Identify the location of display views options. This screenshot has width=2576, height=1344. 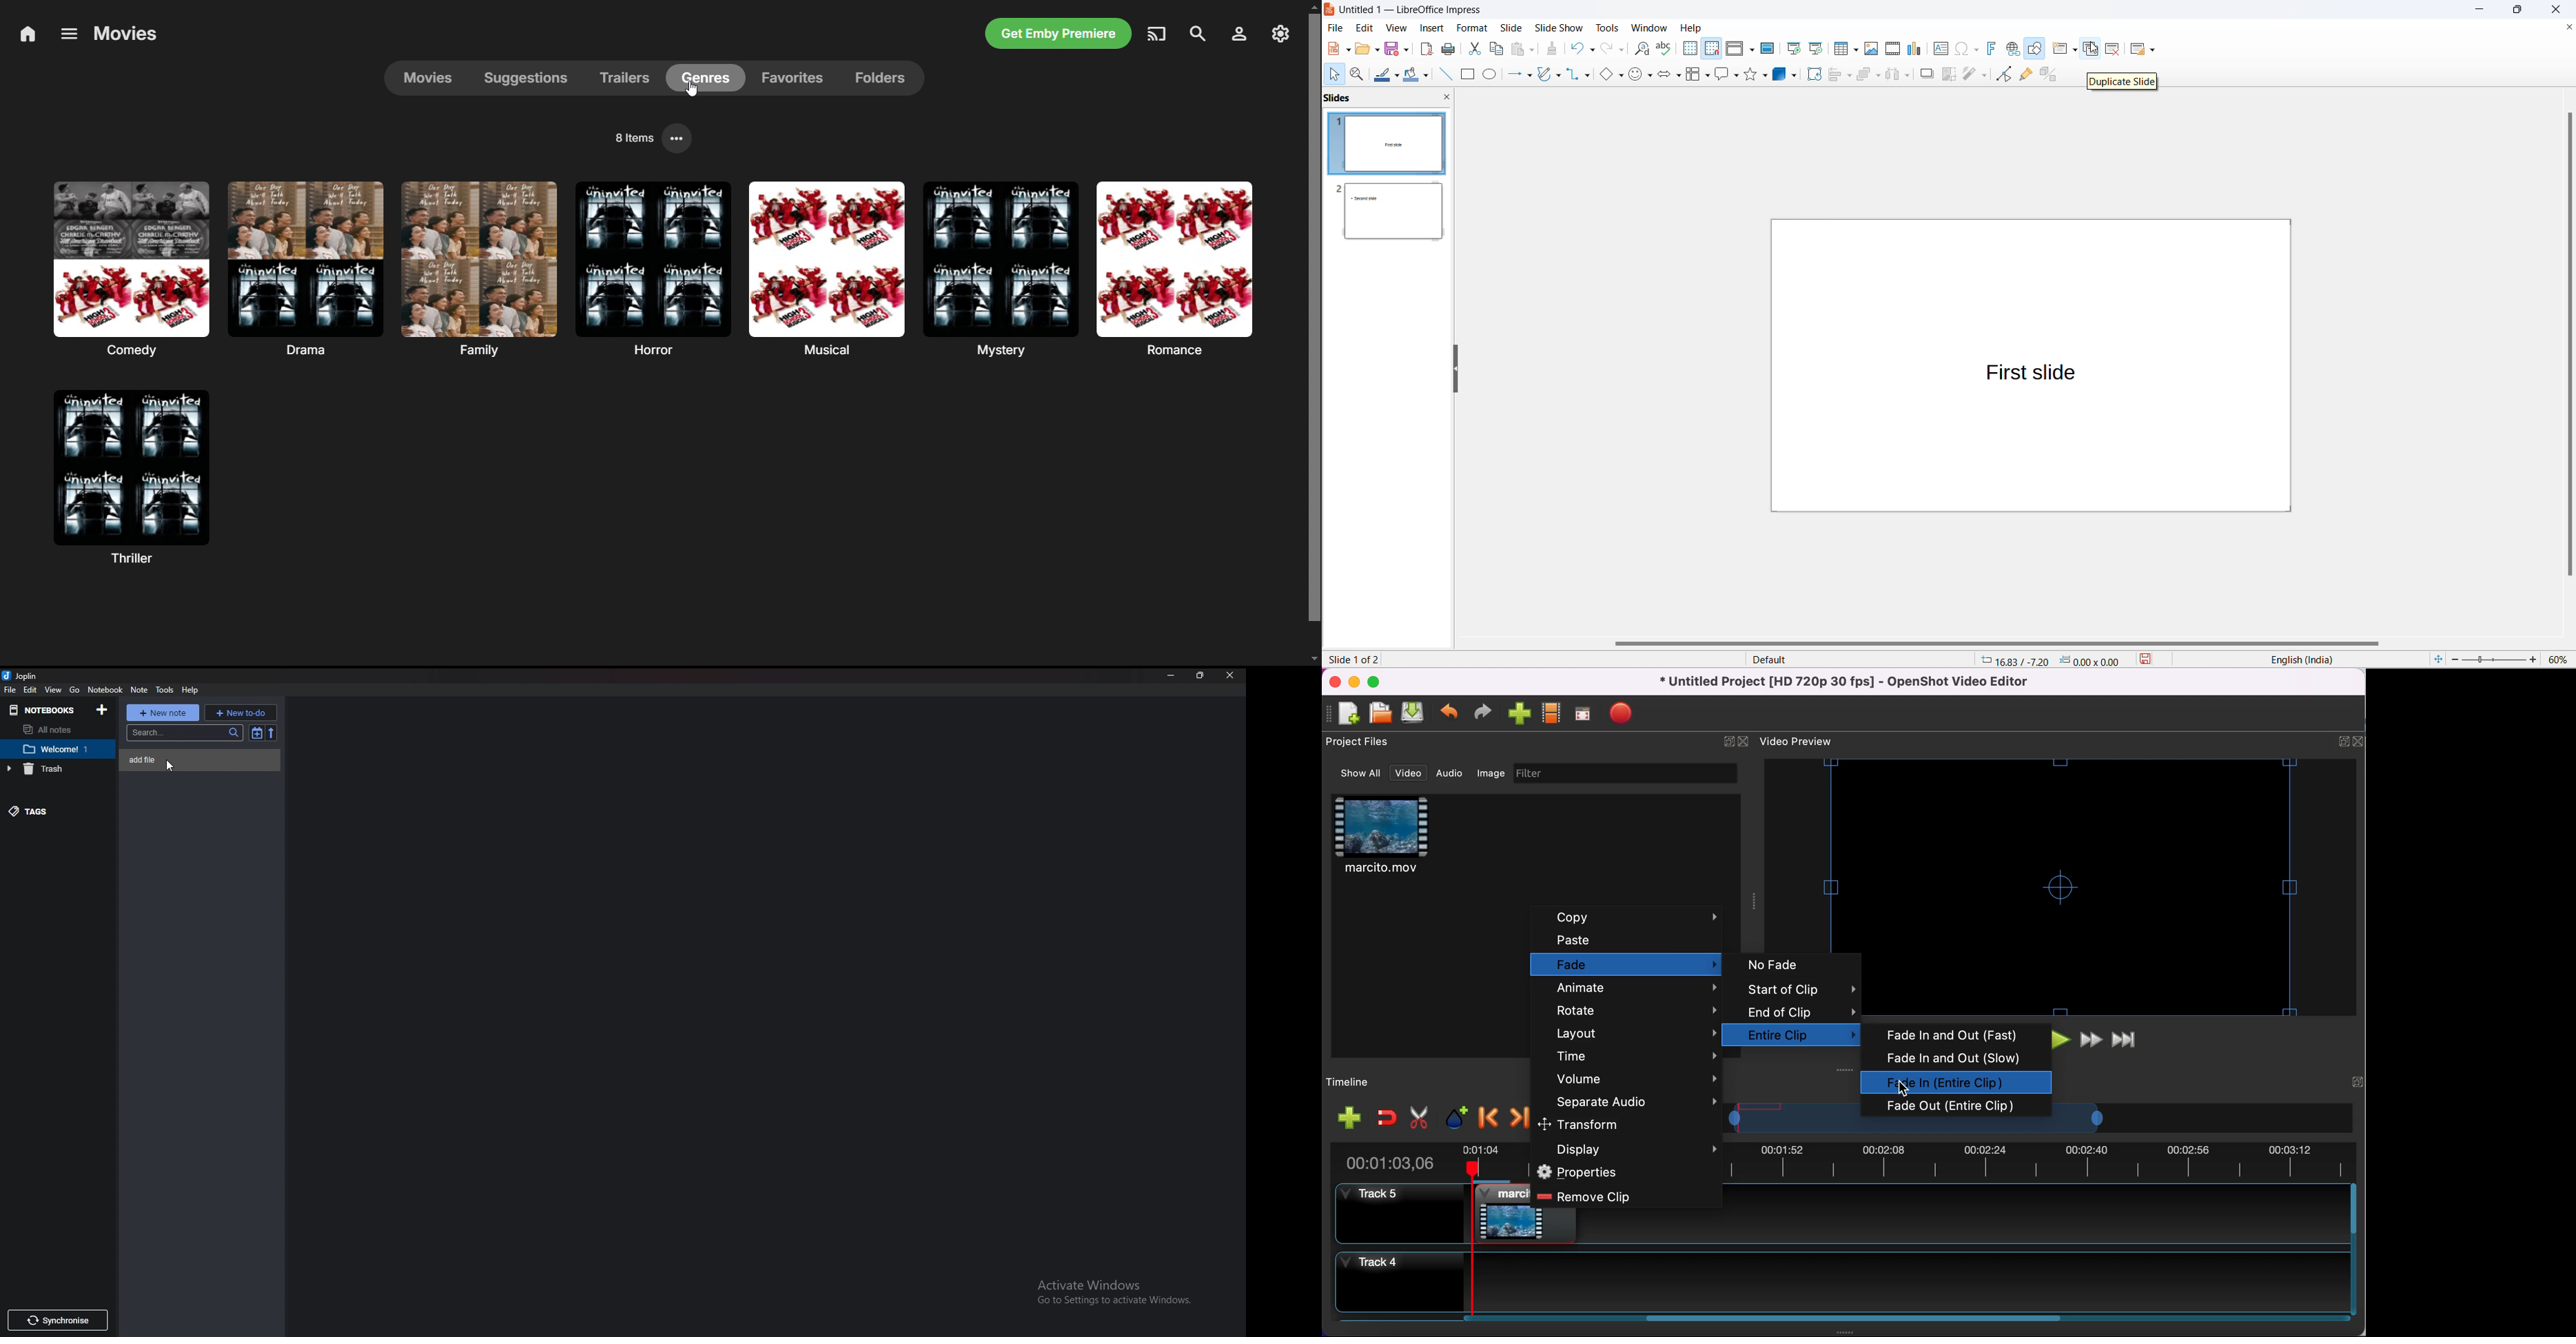
(1753, 50).